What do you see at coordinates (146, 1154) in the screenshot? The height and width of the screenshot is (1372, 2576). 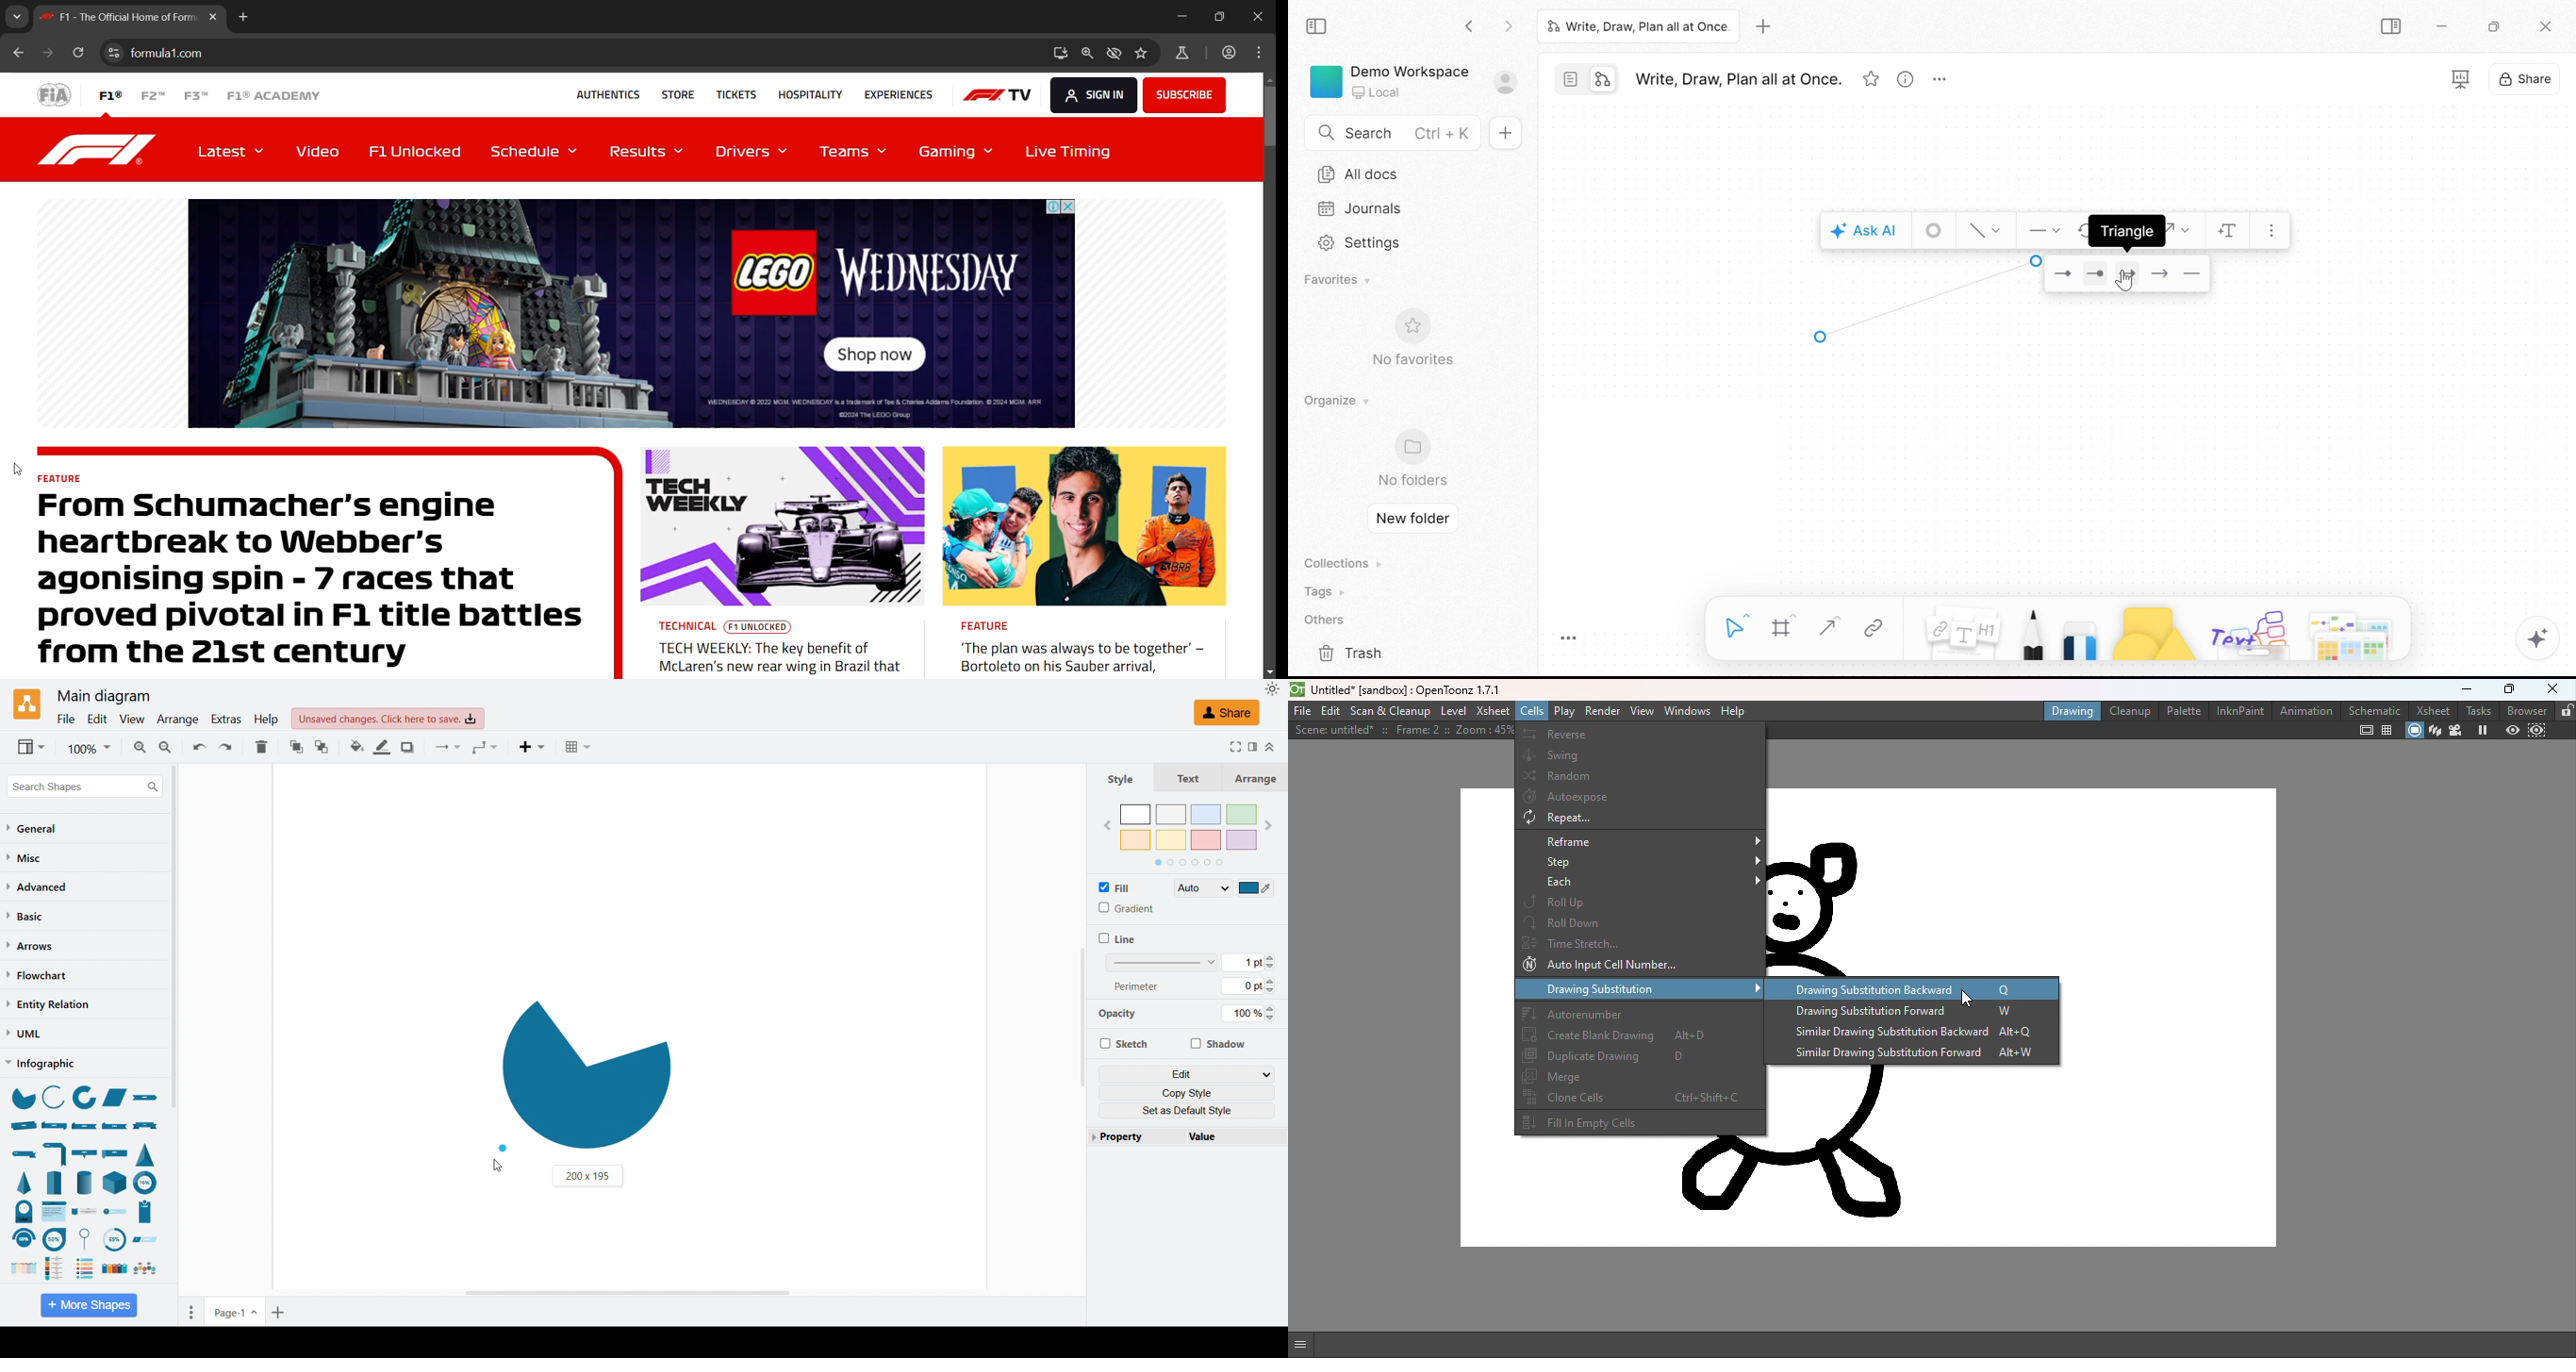 I see `triangle` at bounding box center [146, 1154].